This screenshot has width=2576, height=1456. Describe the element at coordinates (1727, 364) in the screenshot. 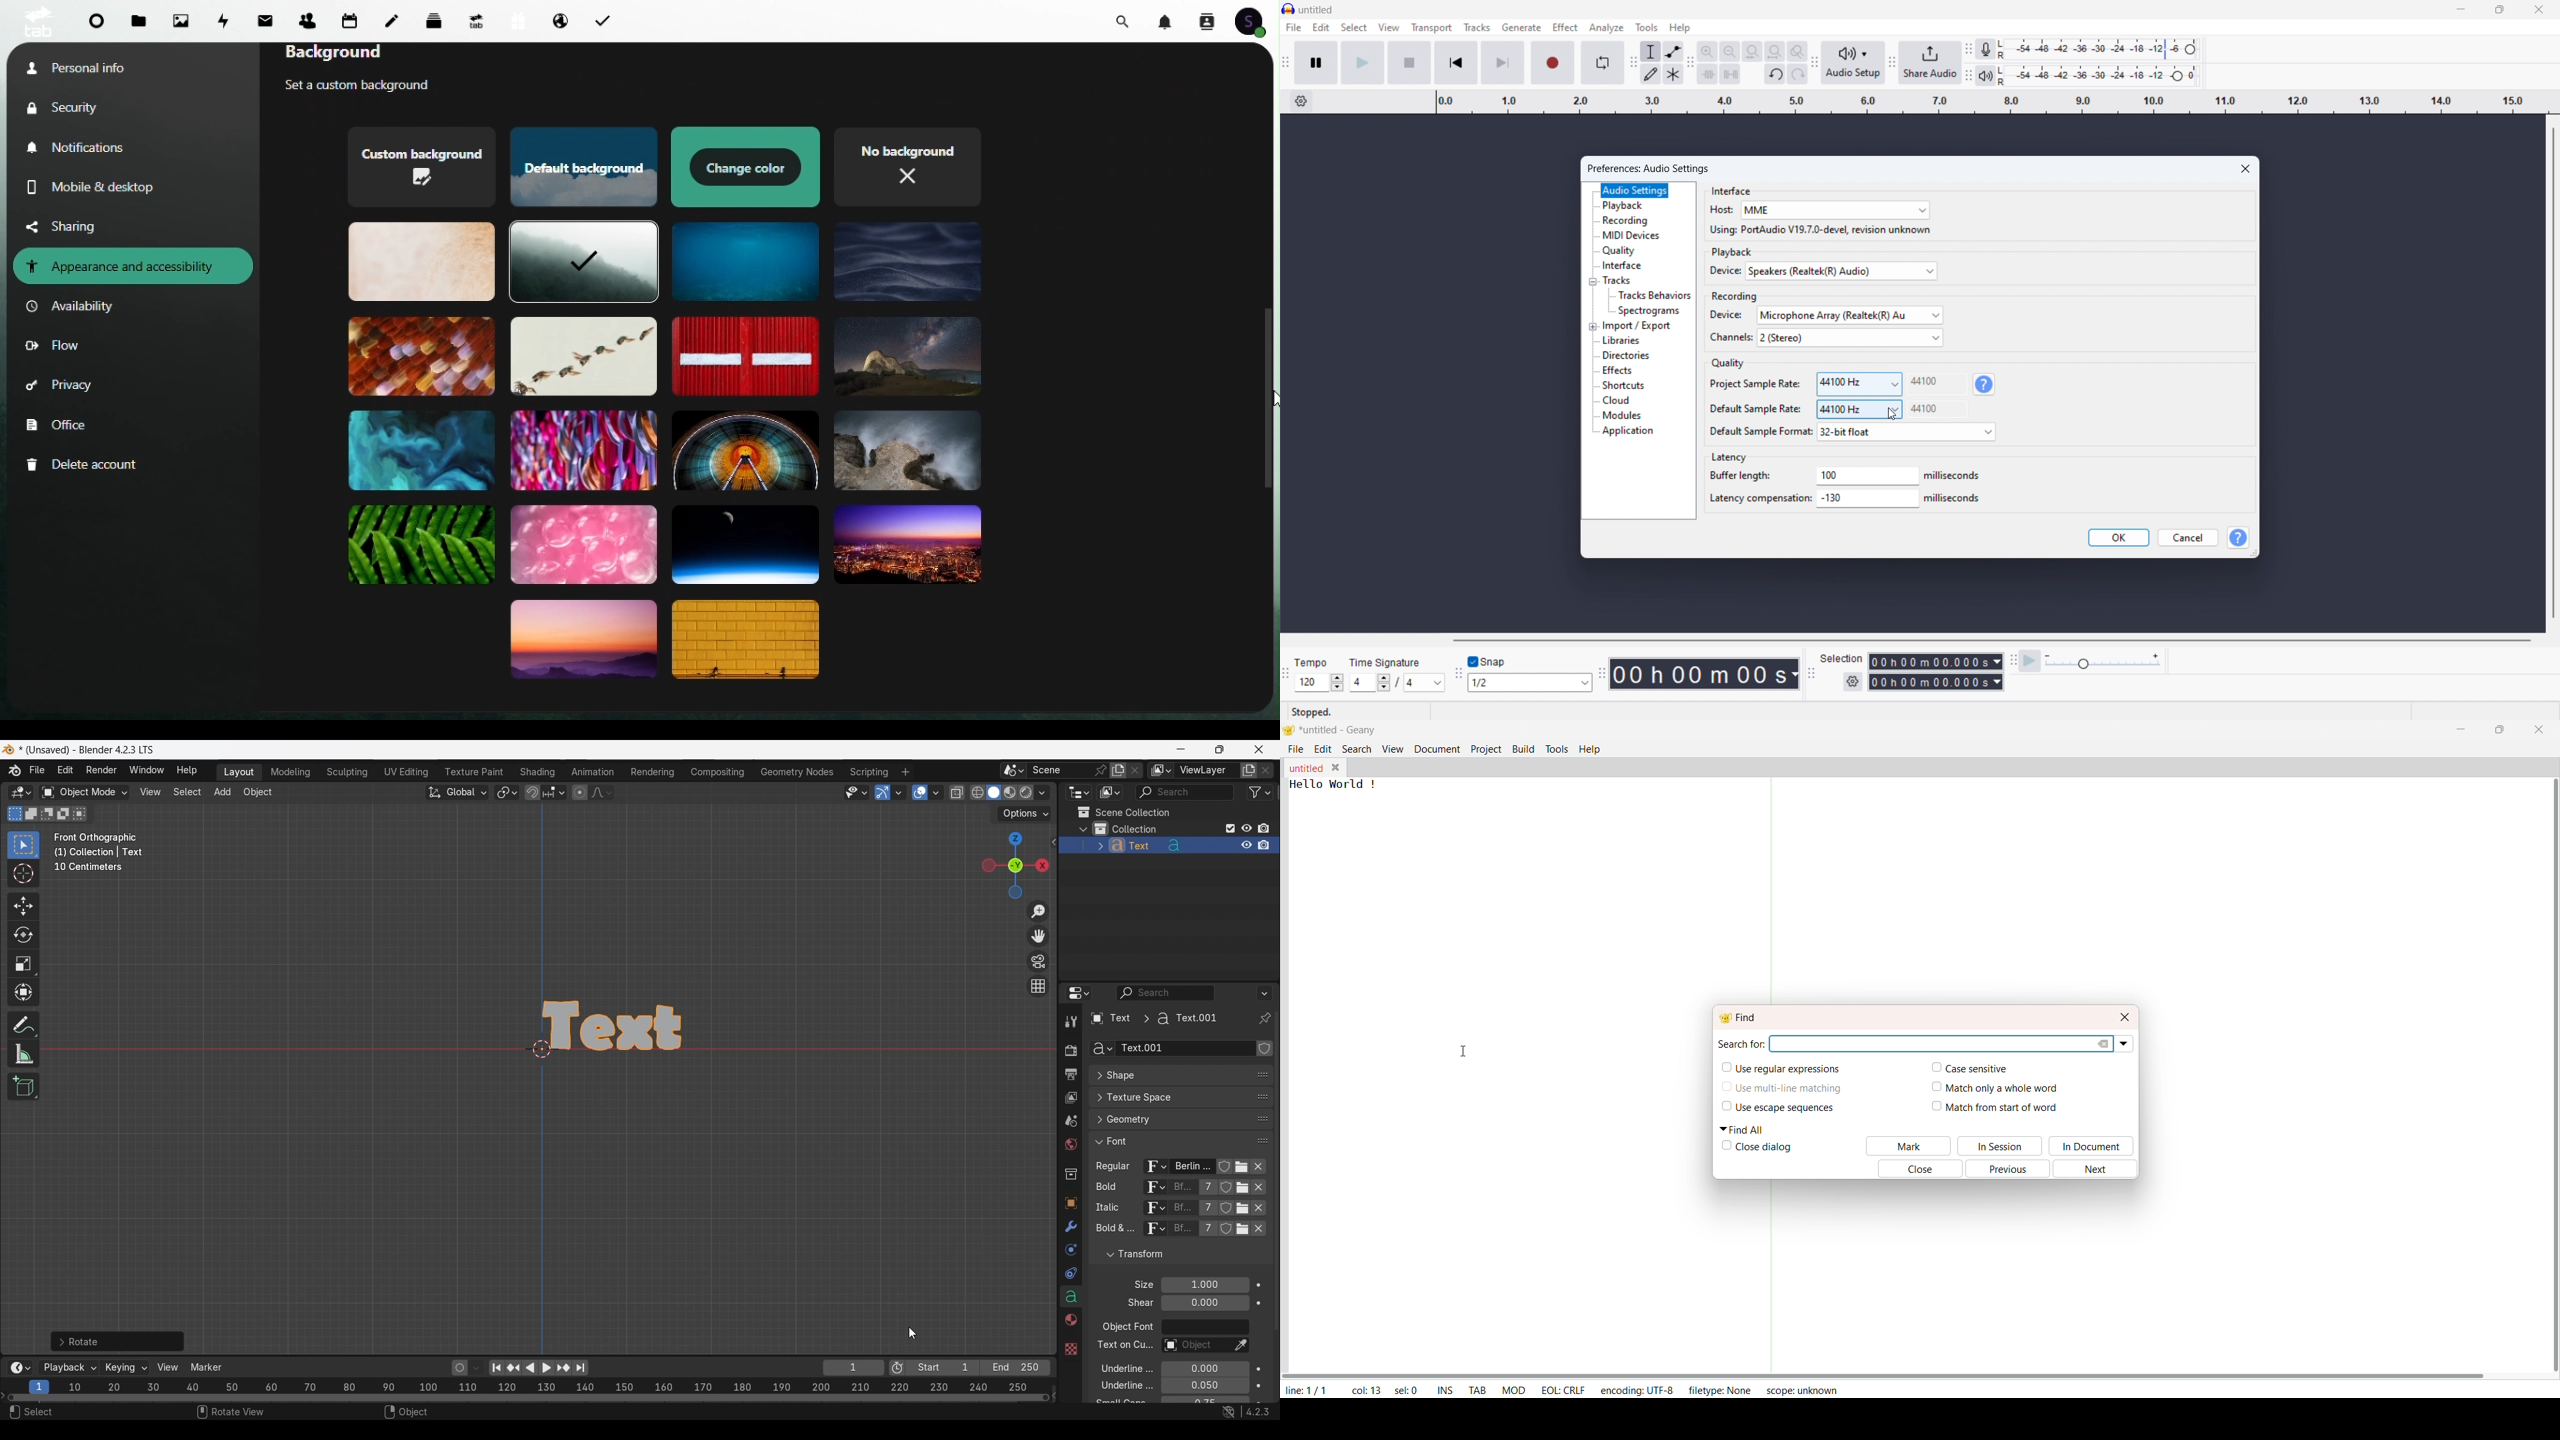

I see `quality` at that location.